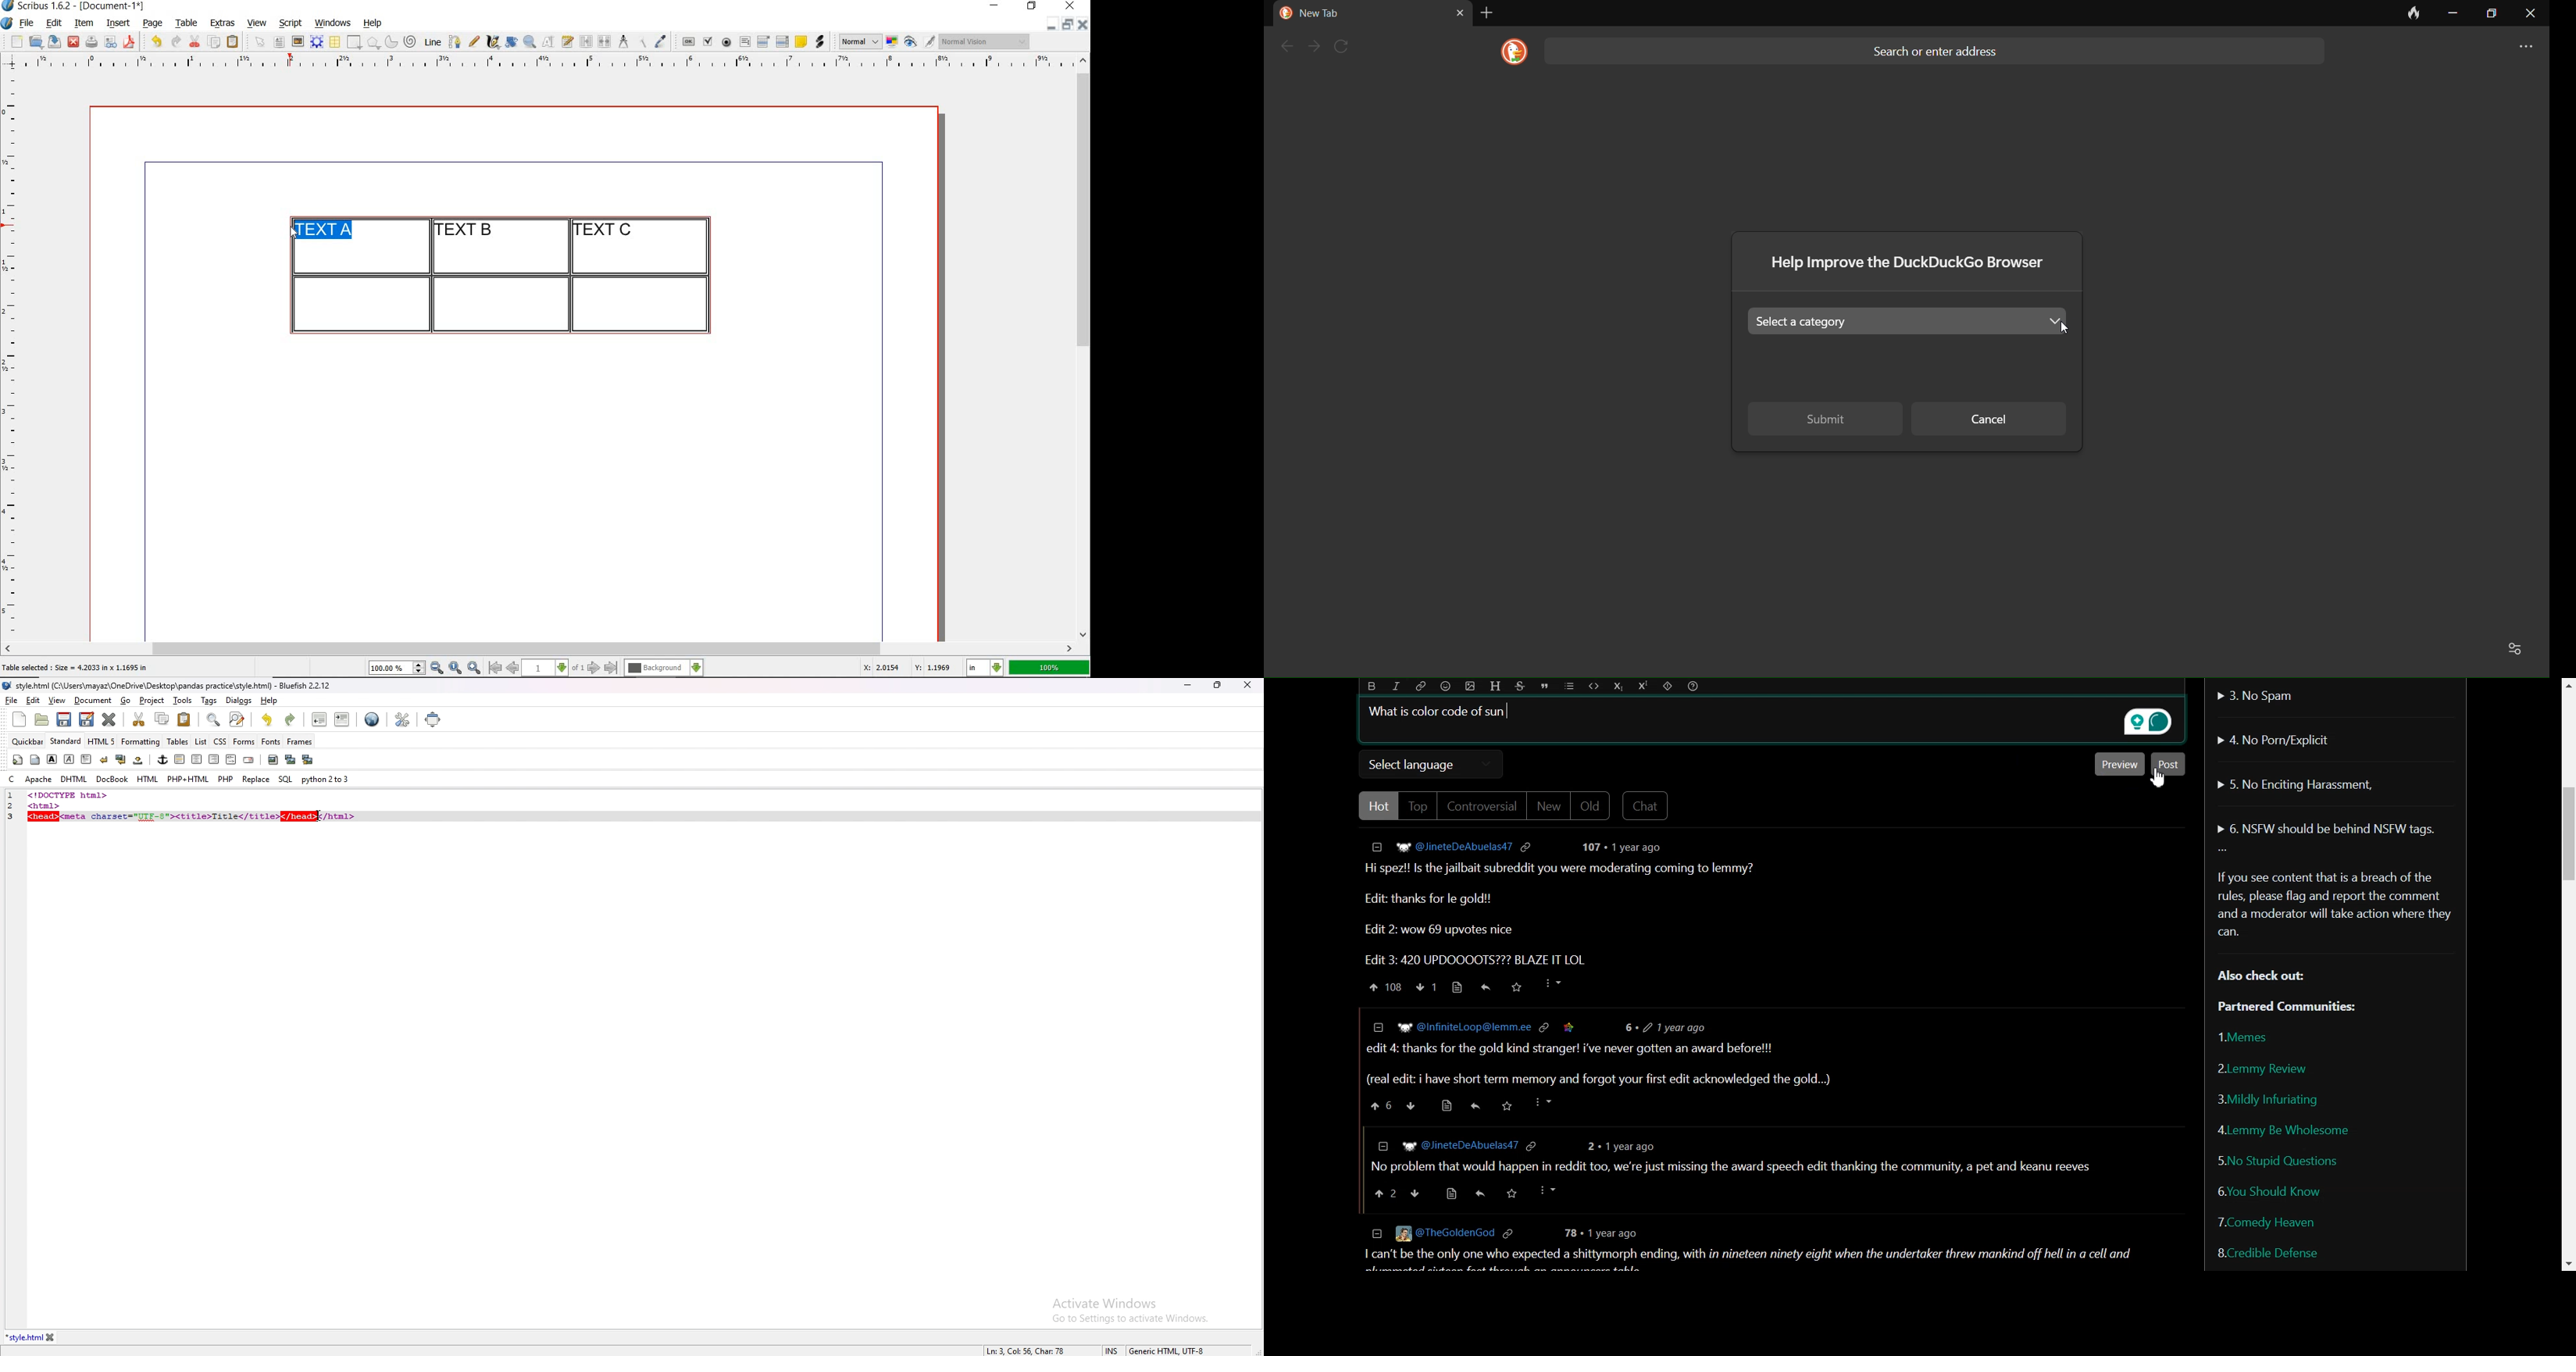 This screenshot has width=2576, height=1372. I want to click on quickstart, so click(17, 760).